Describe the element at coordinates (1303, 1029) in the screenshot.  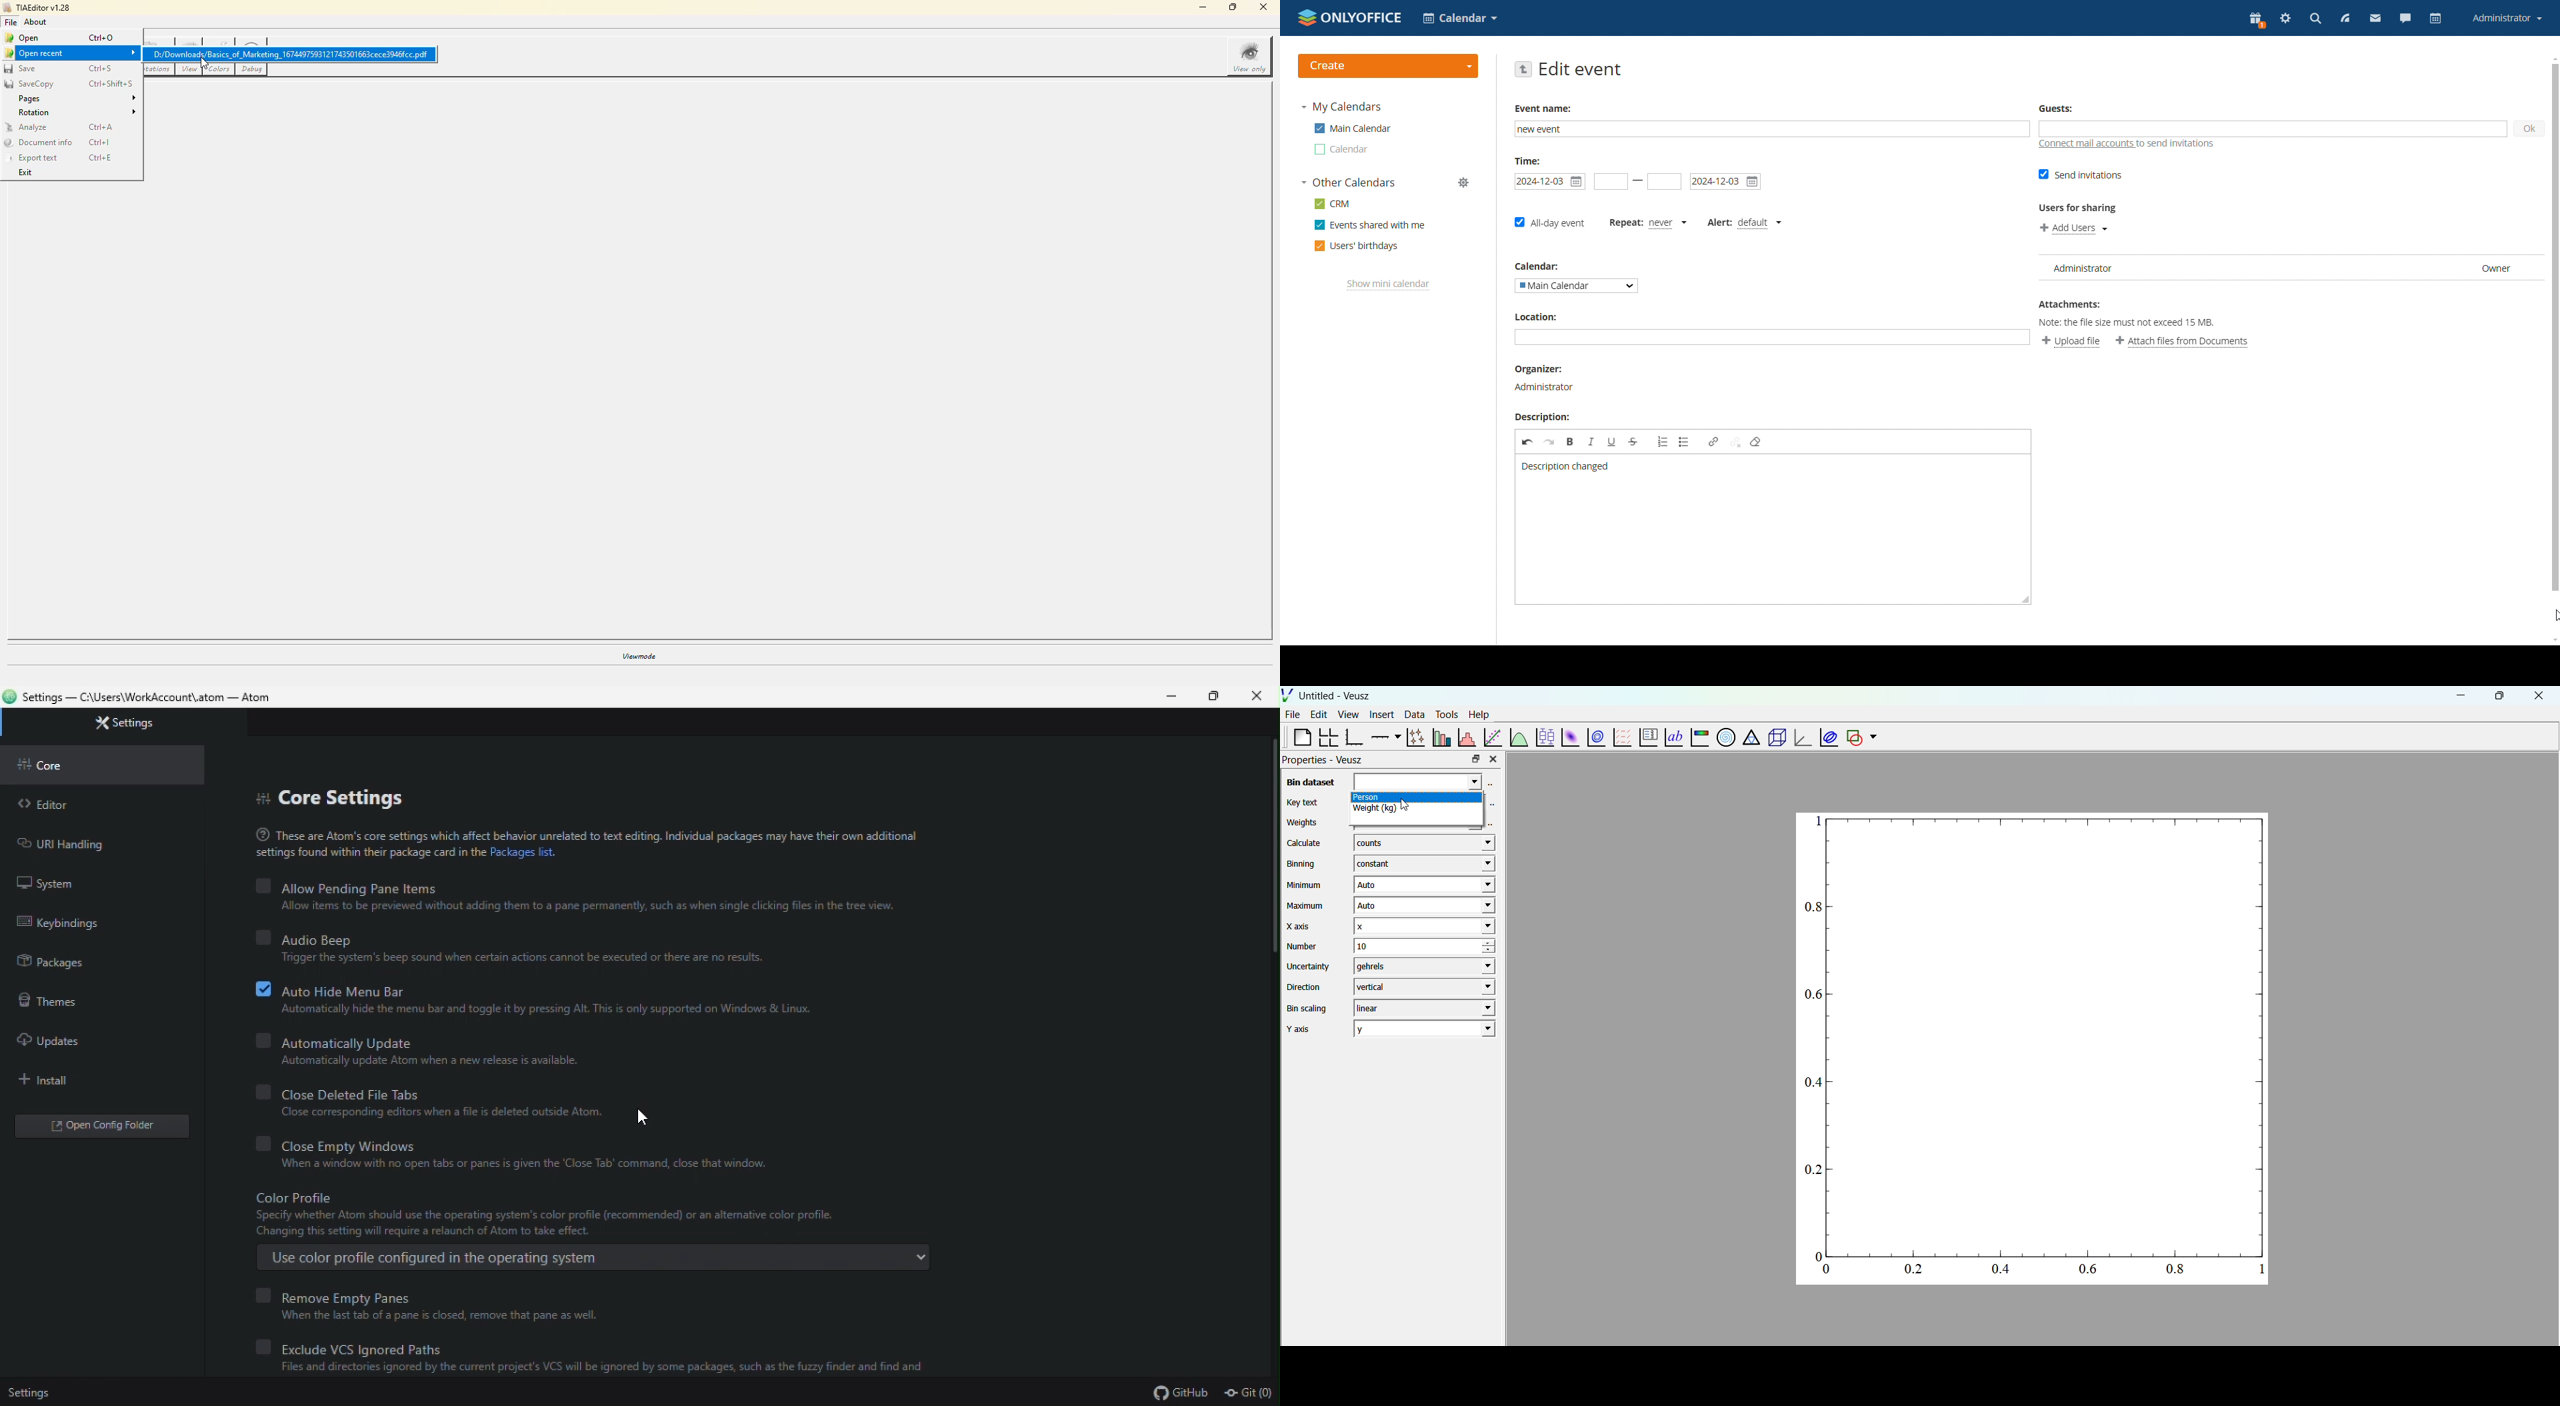
I see `Y axis` at that location.